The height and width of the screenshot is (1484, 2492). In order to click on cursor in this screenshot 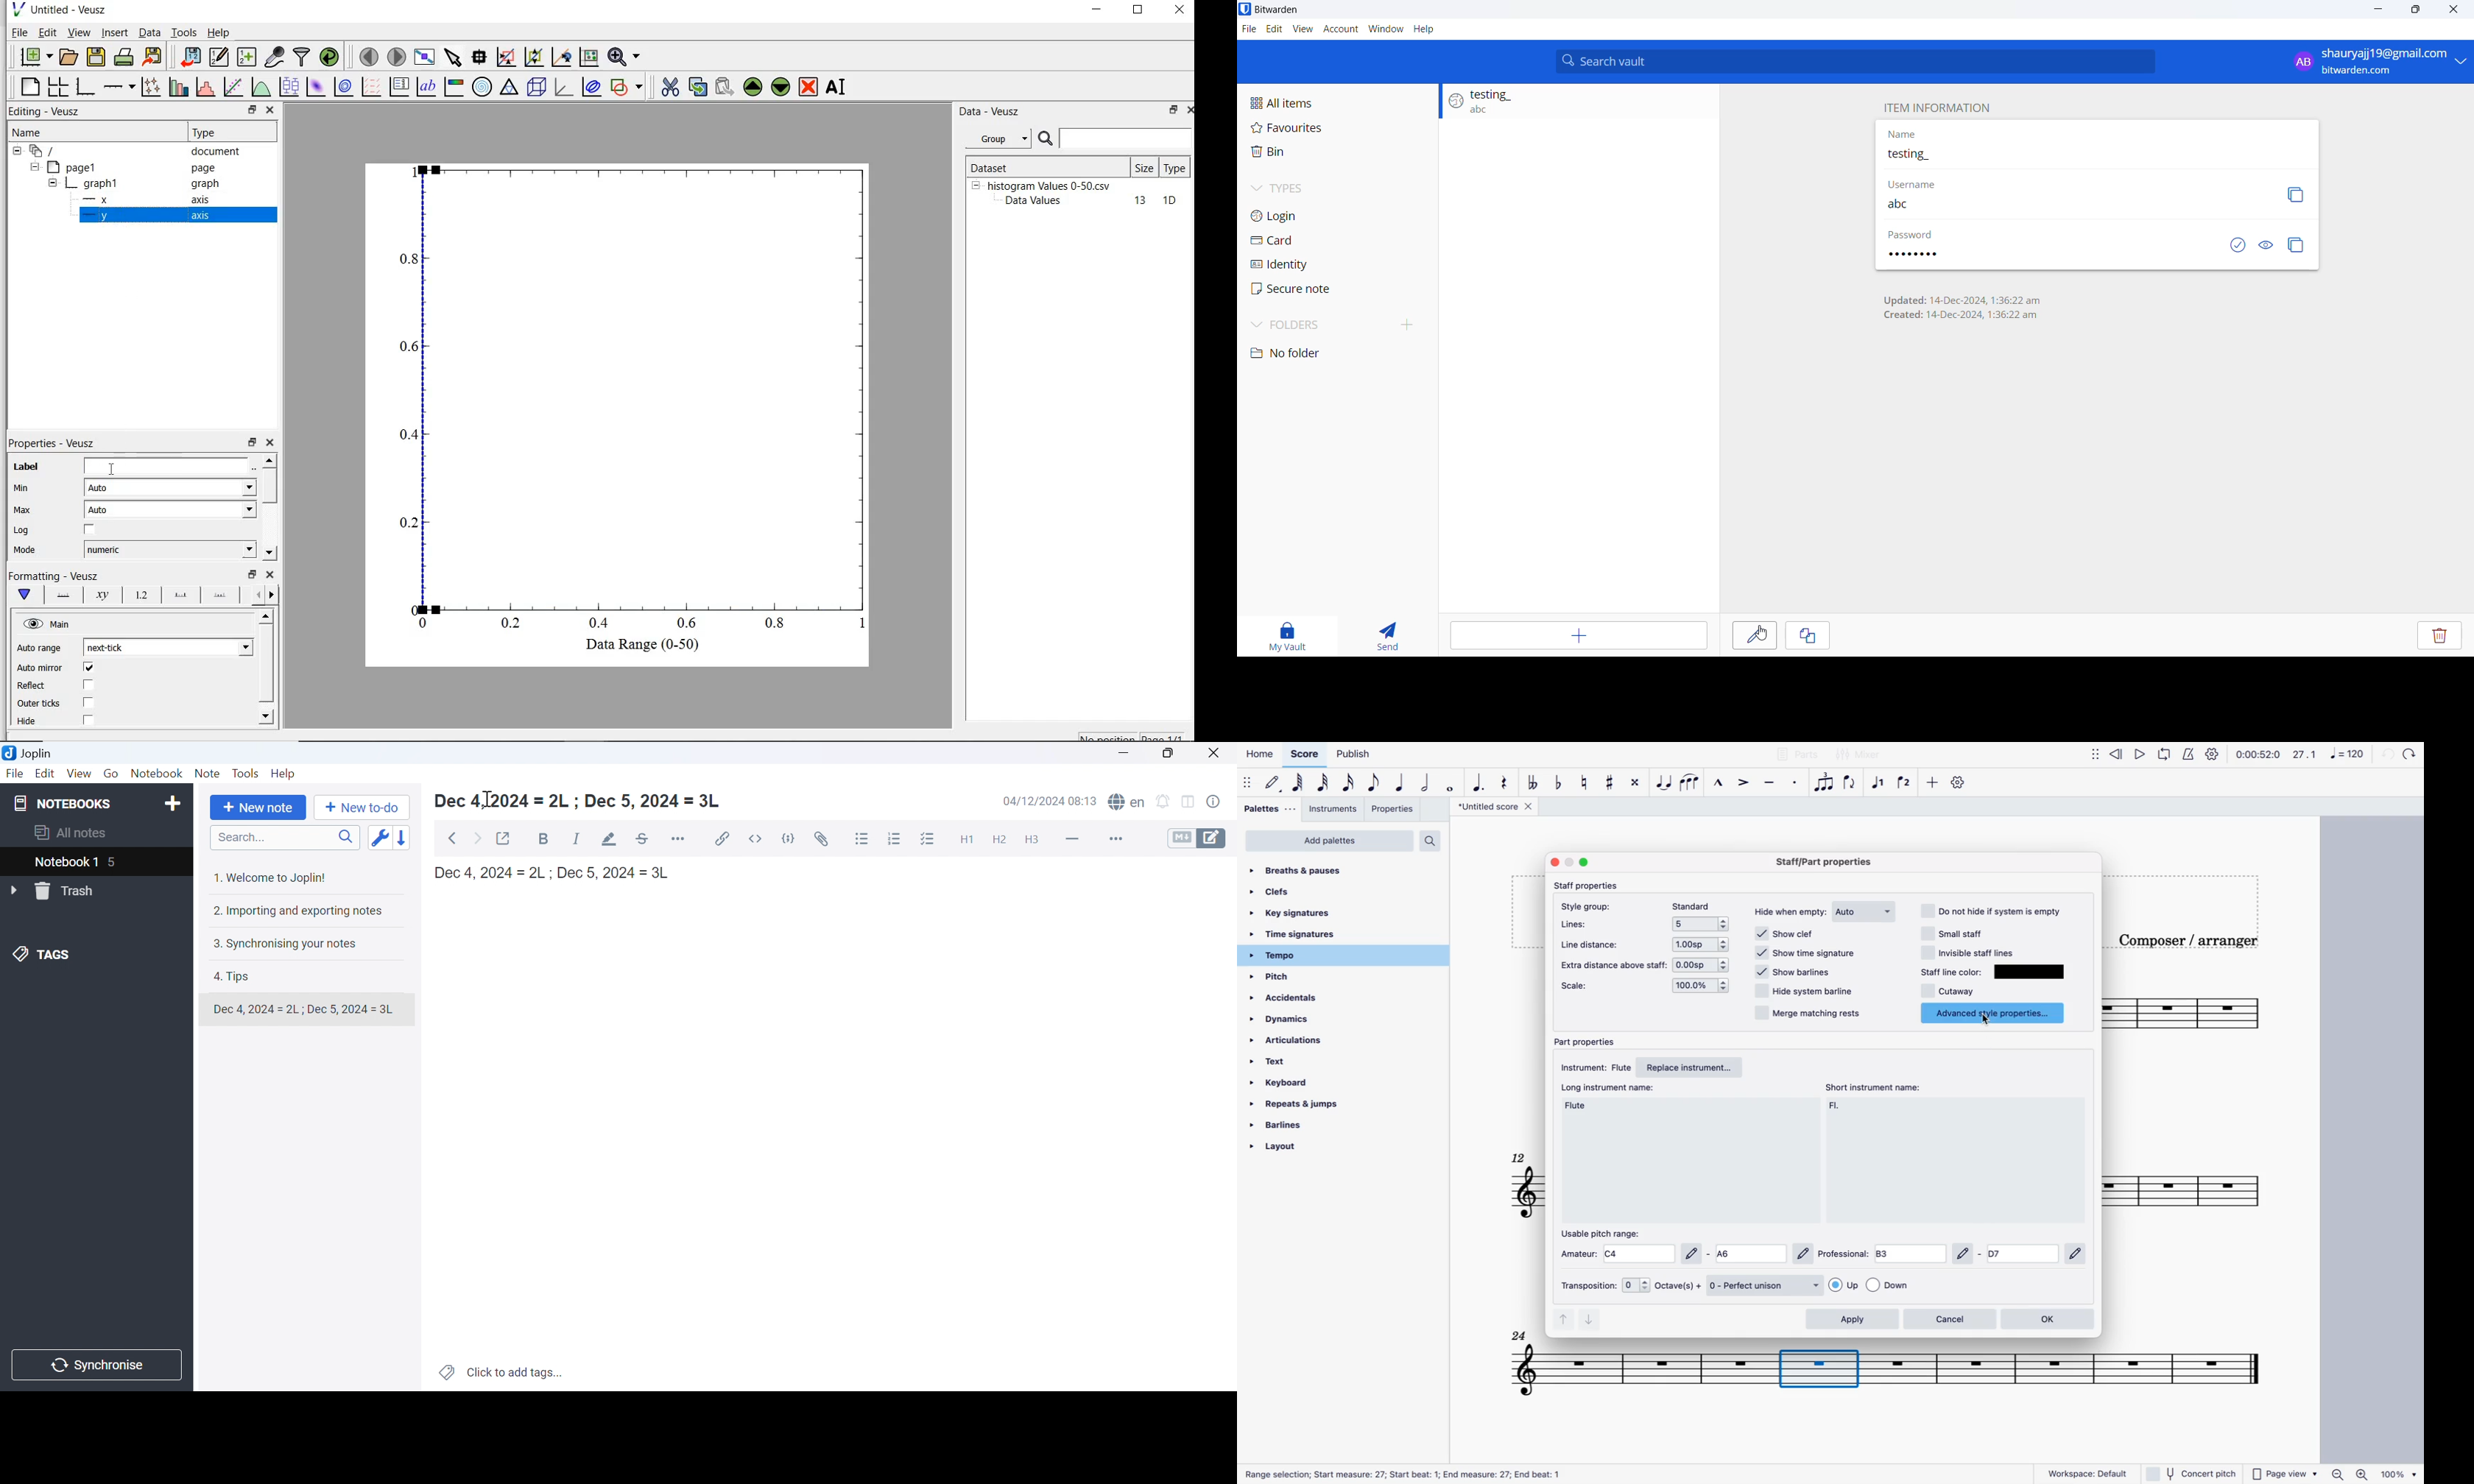, I will do `click(112, 469)`.